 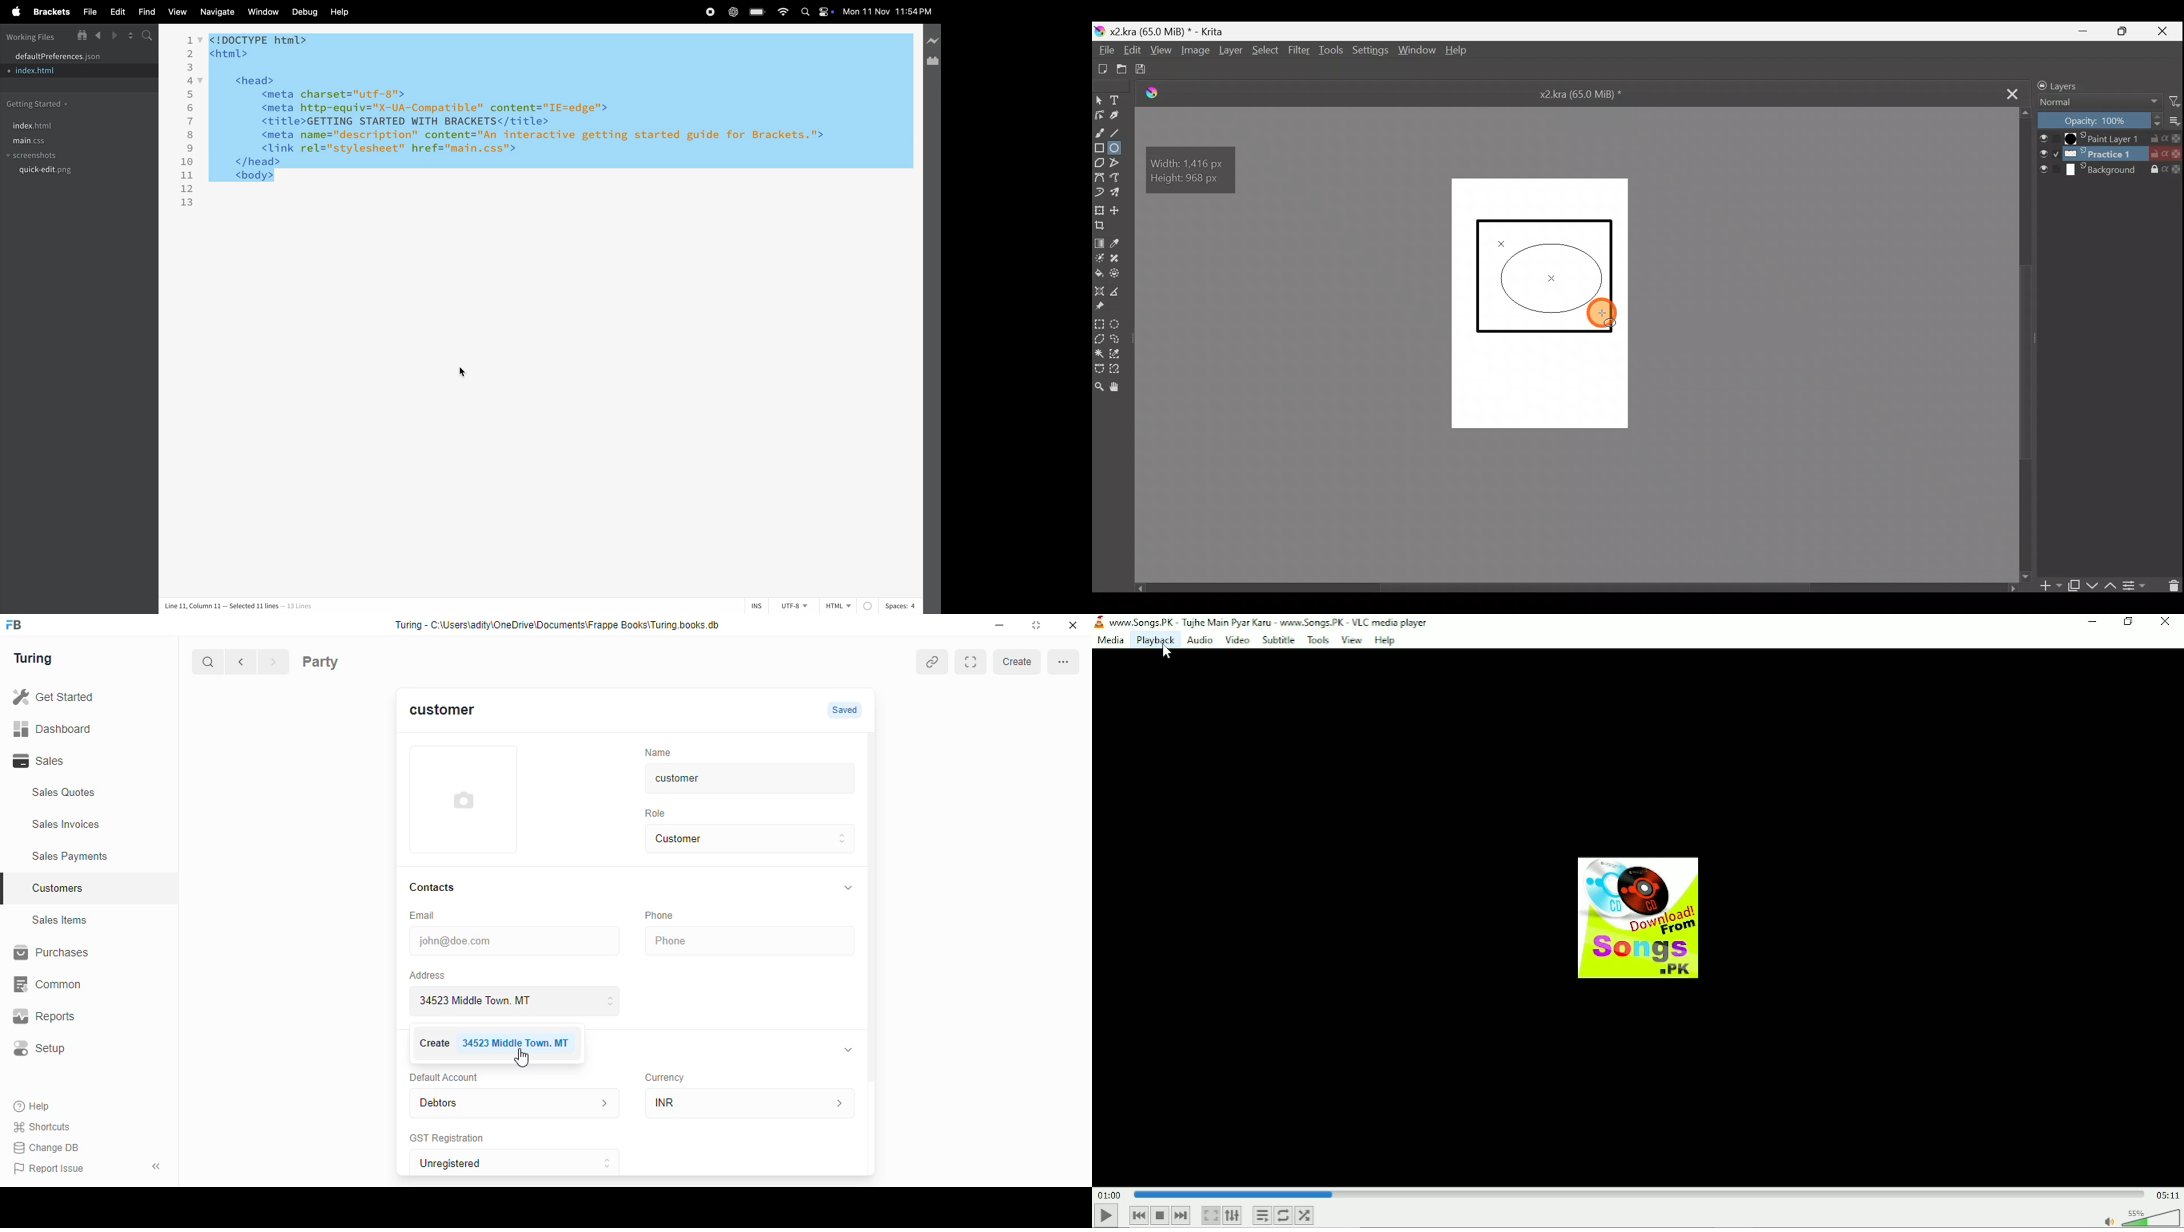 I want to click on Currency, so click(x=664, y=1078).